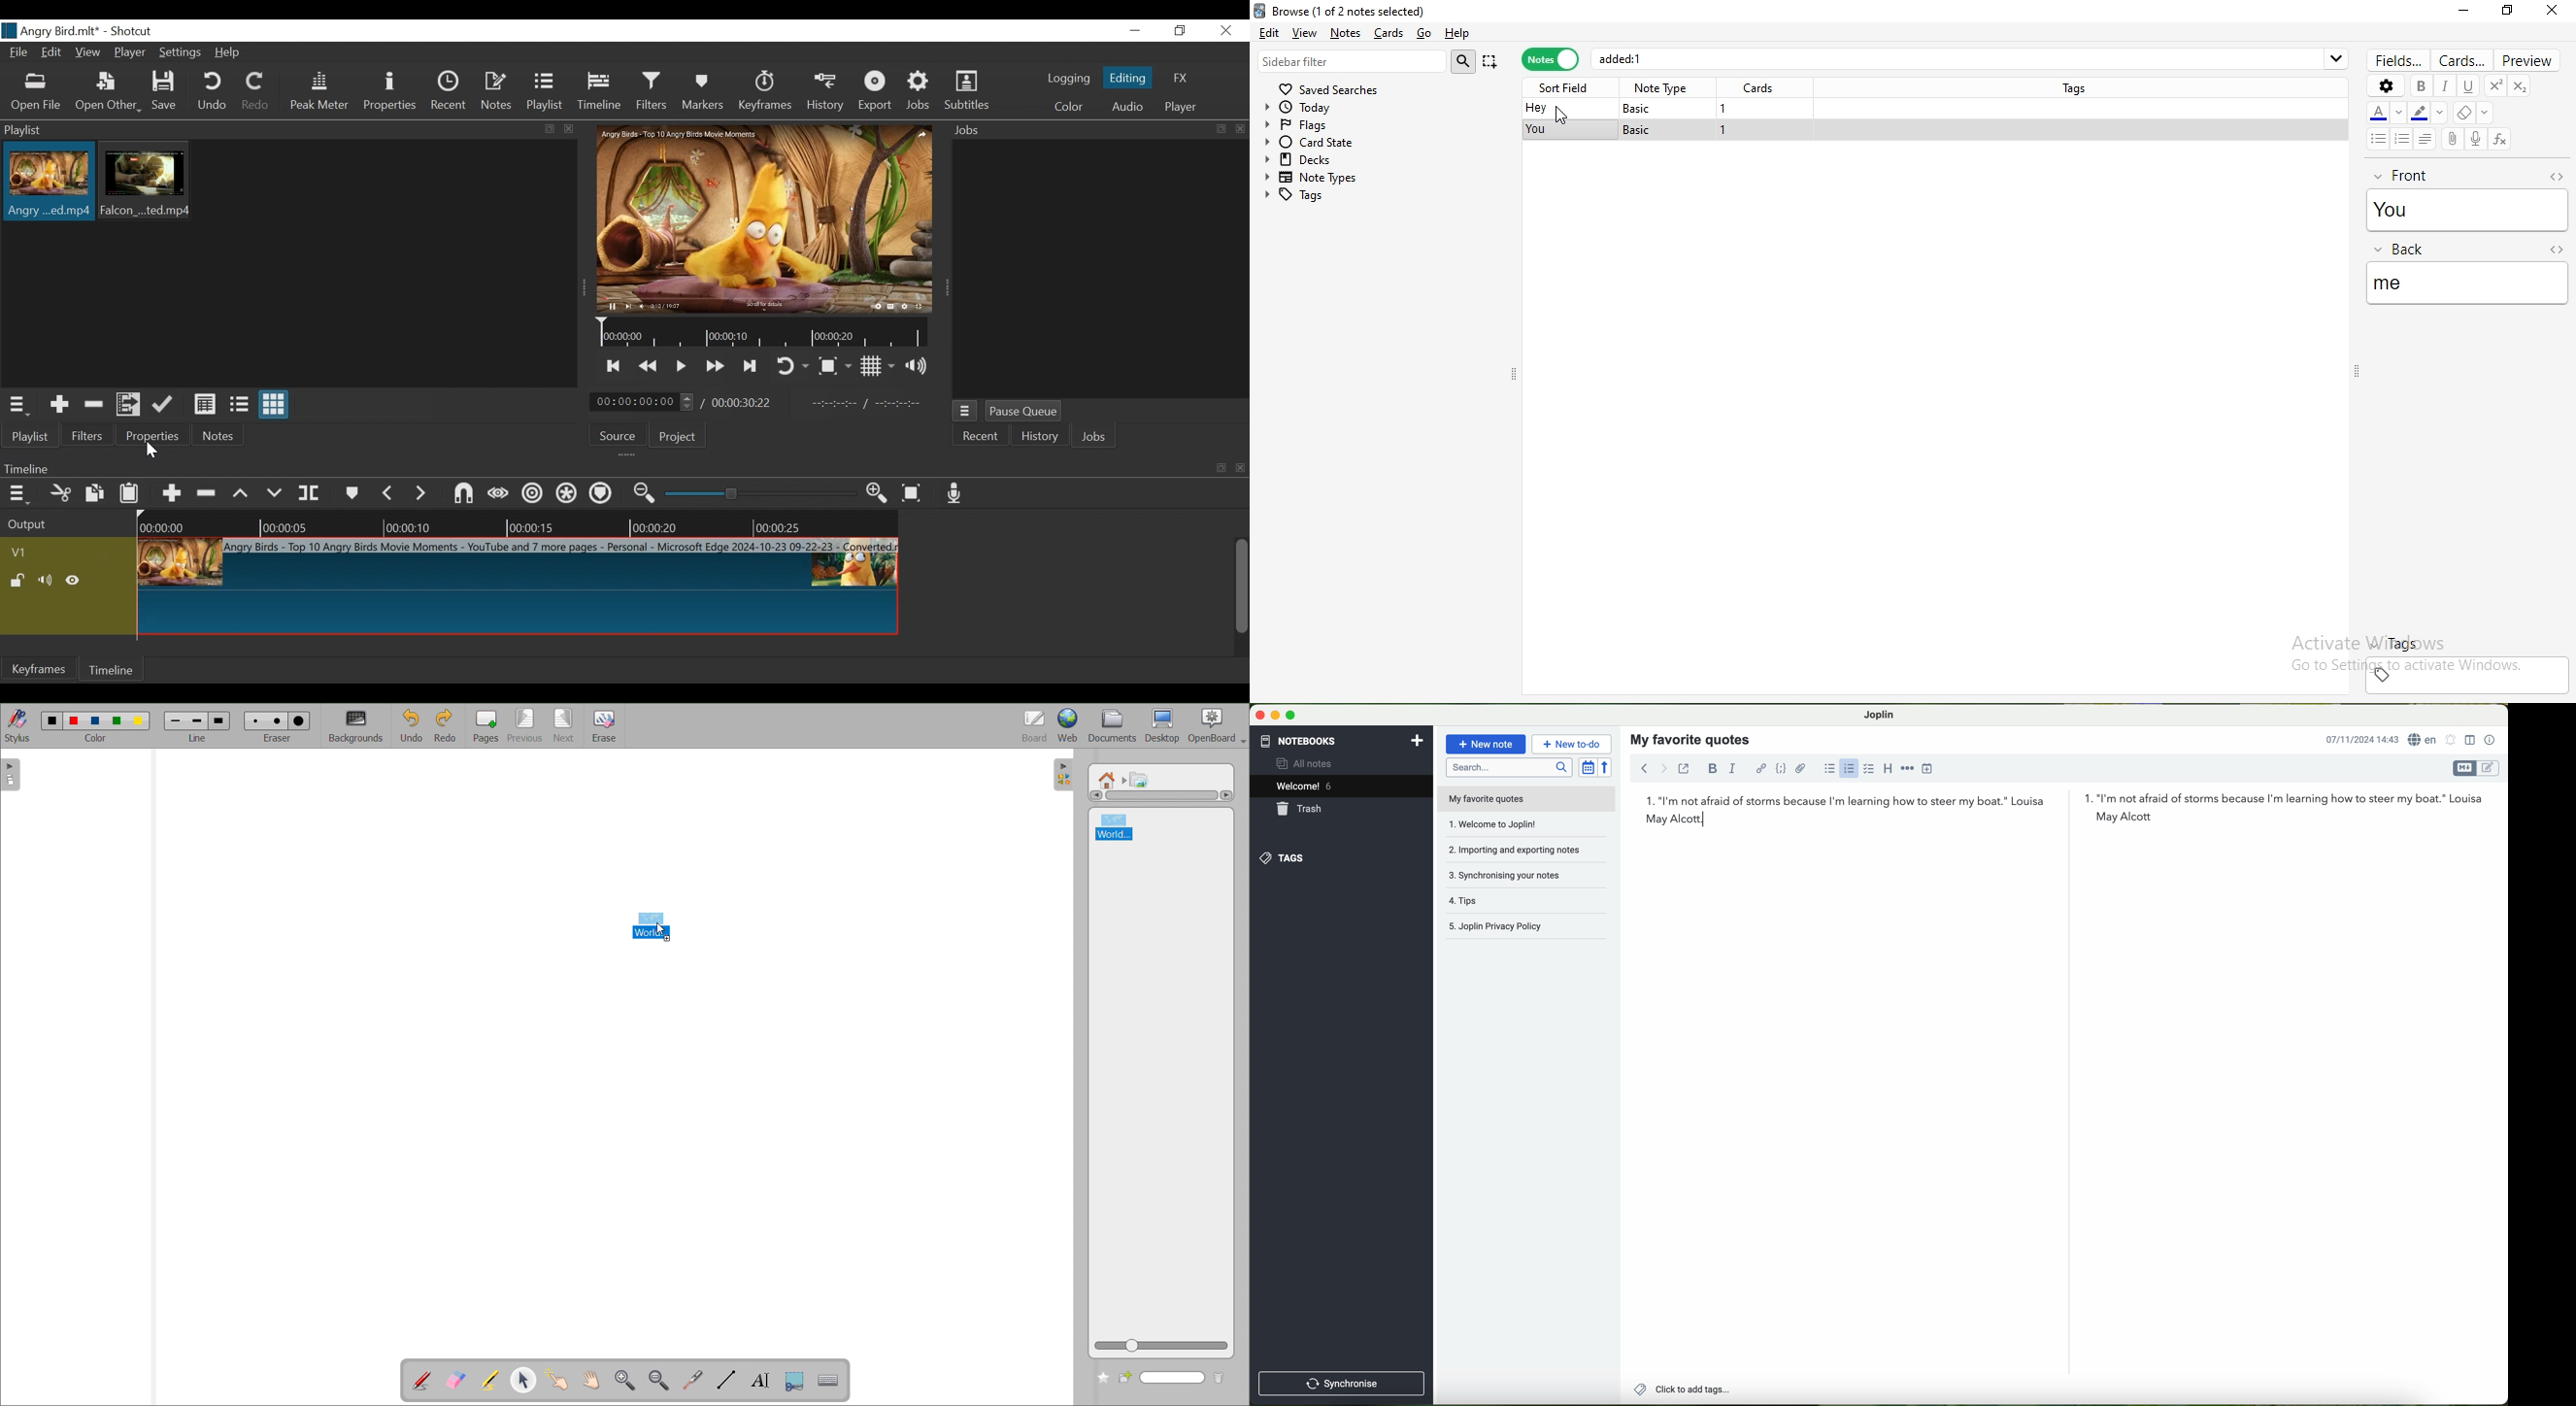 The height and width of the screenshot is (1428, 2576). I want to click on minimise, so click(2467, 10).